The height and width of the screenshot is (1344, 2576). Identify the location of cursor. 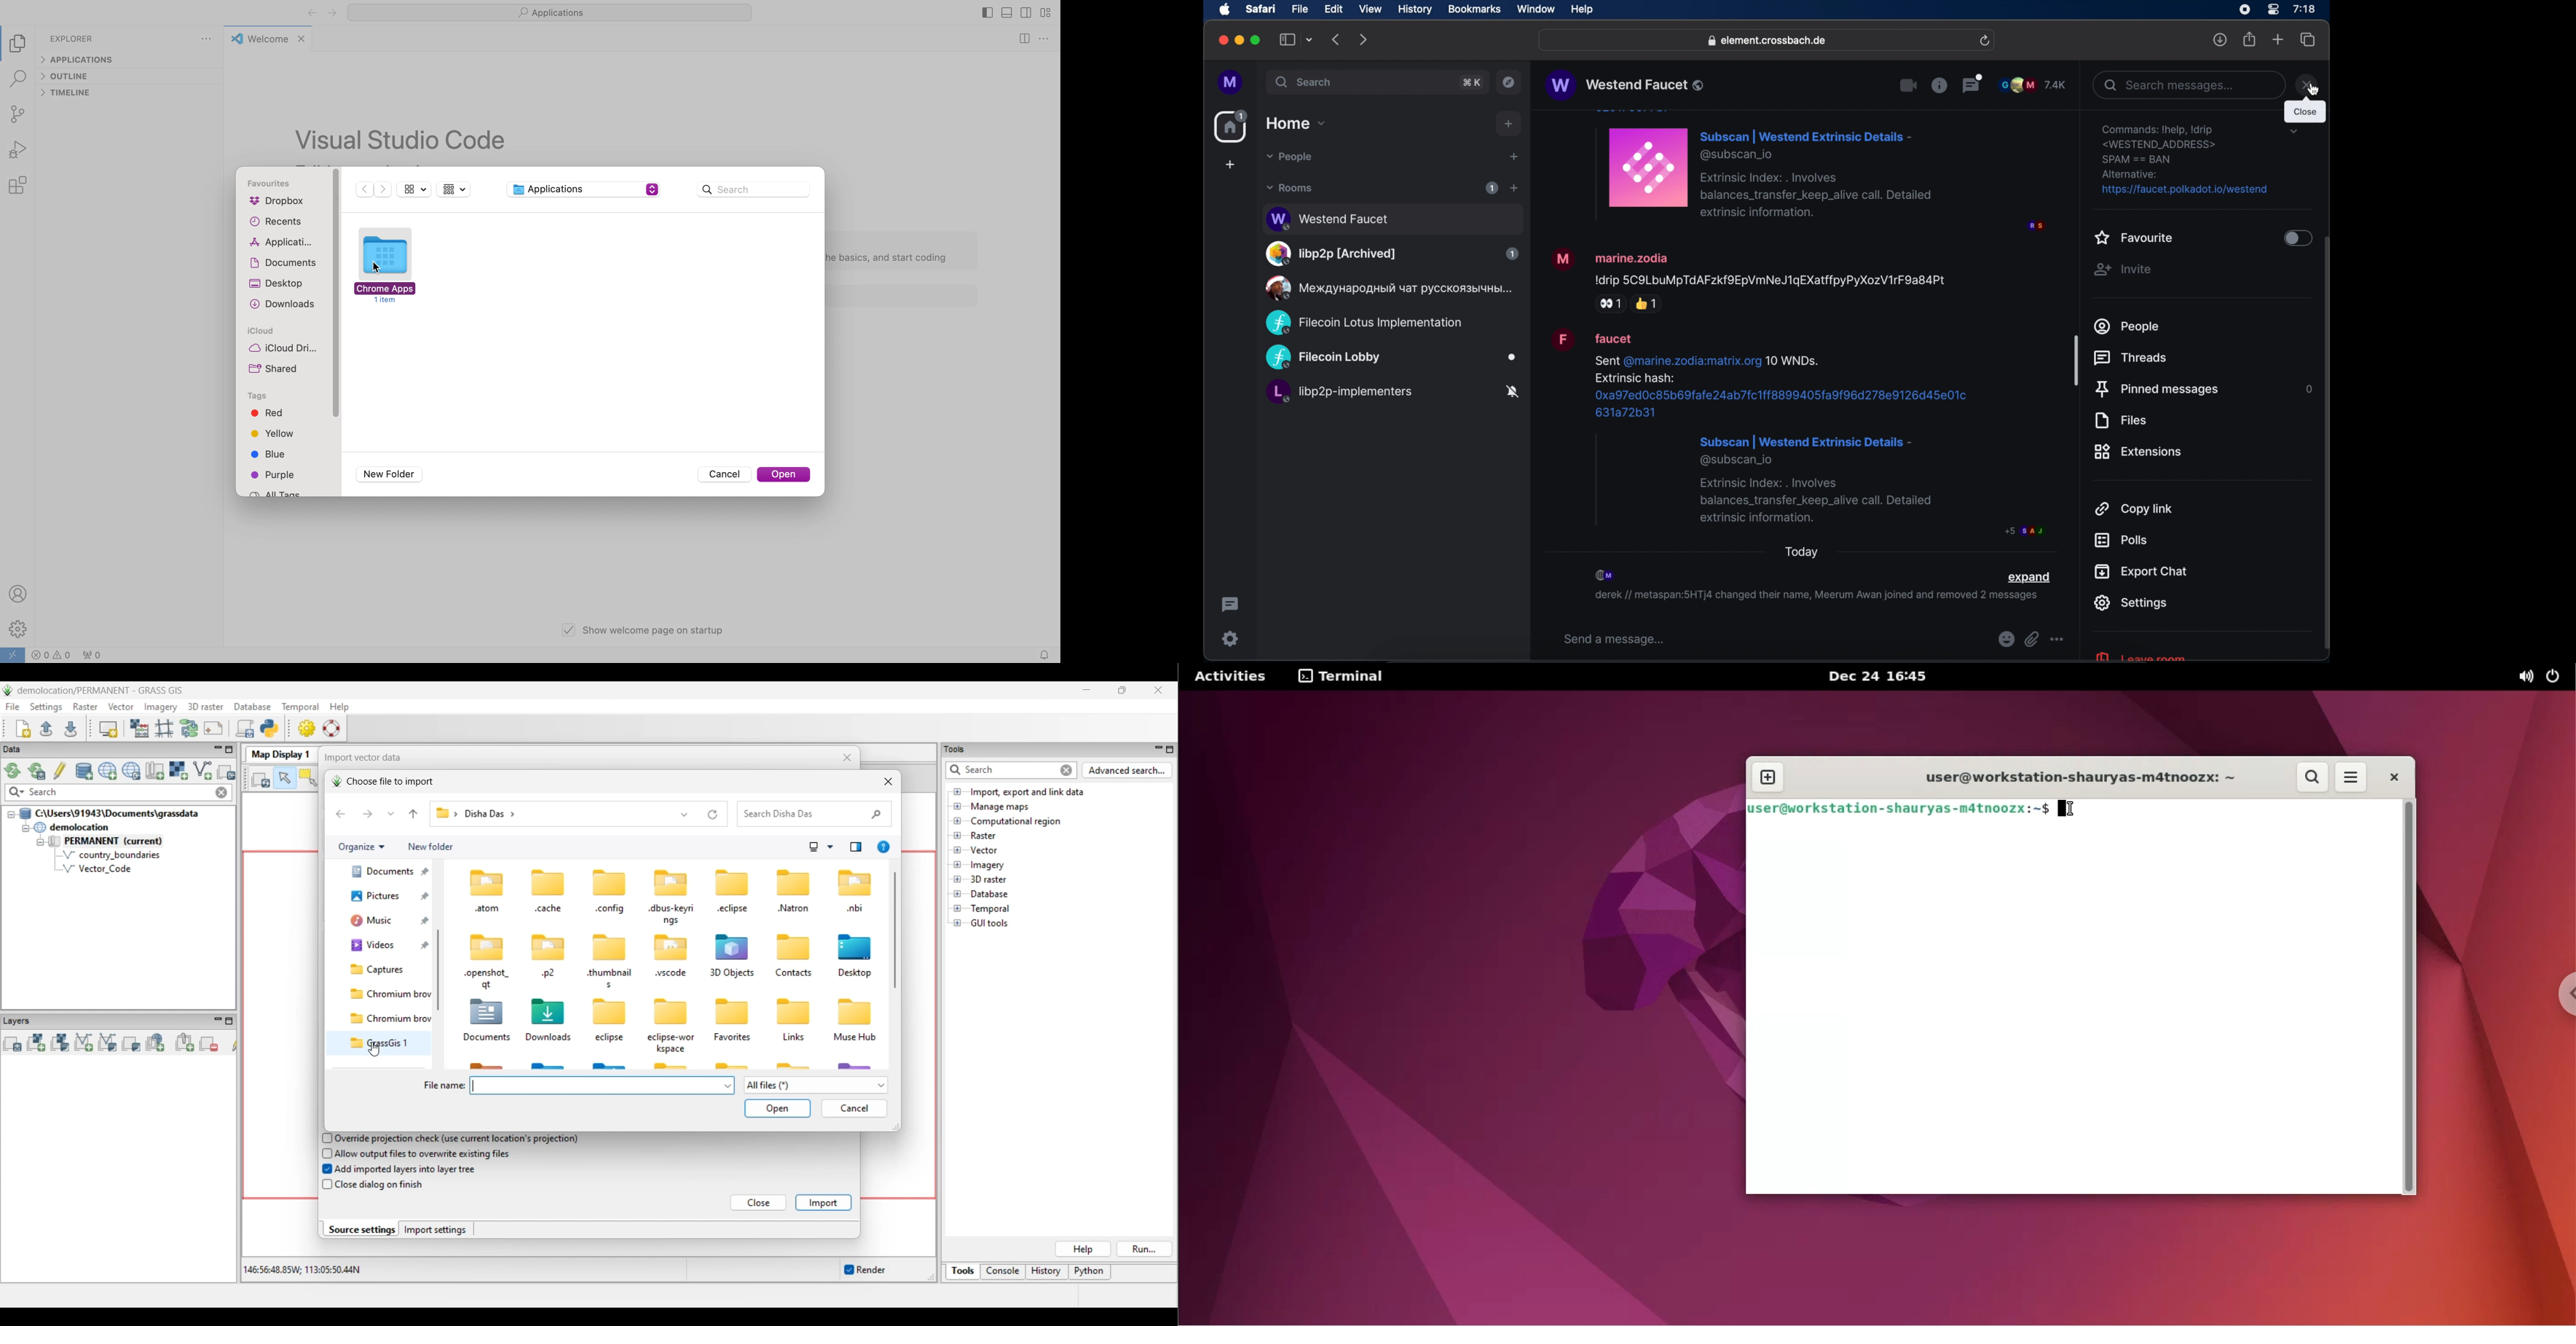
(2313, 88).